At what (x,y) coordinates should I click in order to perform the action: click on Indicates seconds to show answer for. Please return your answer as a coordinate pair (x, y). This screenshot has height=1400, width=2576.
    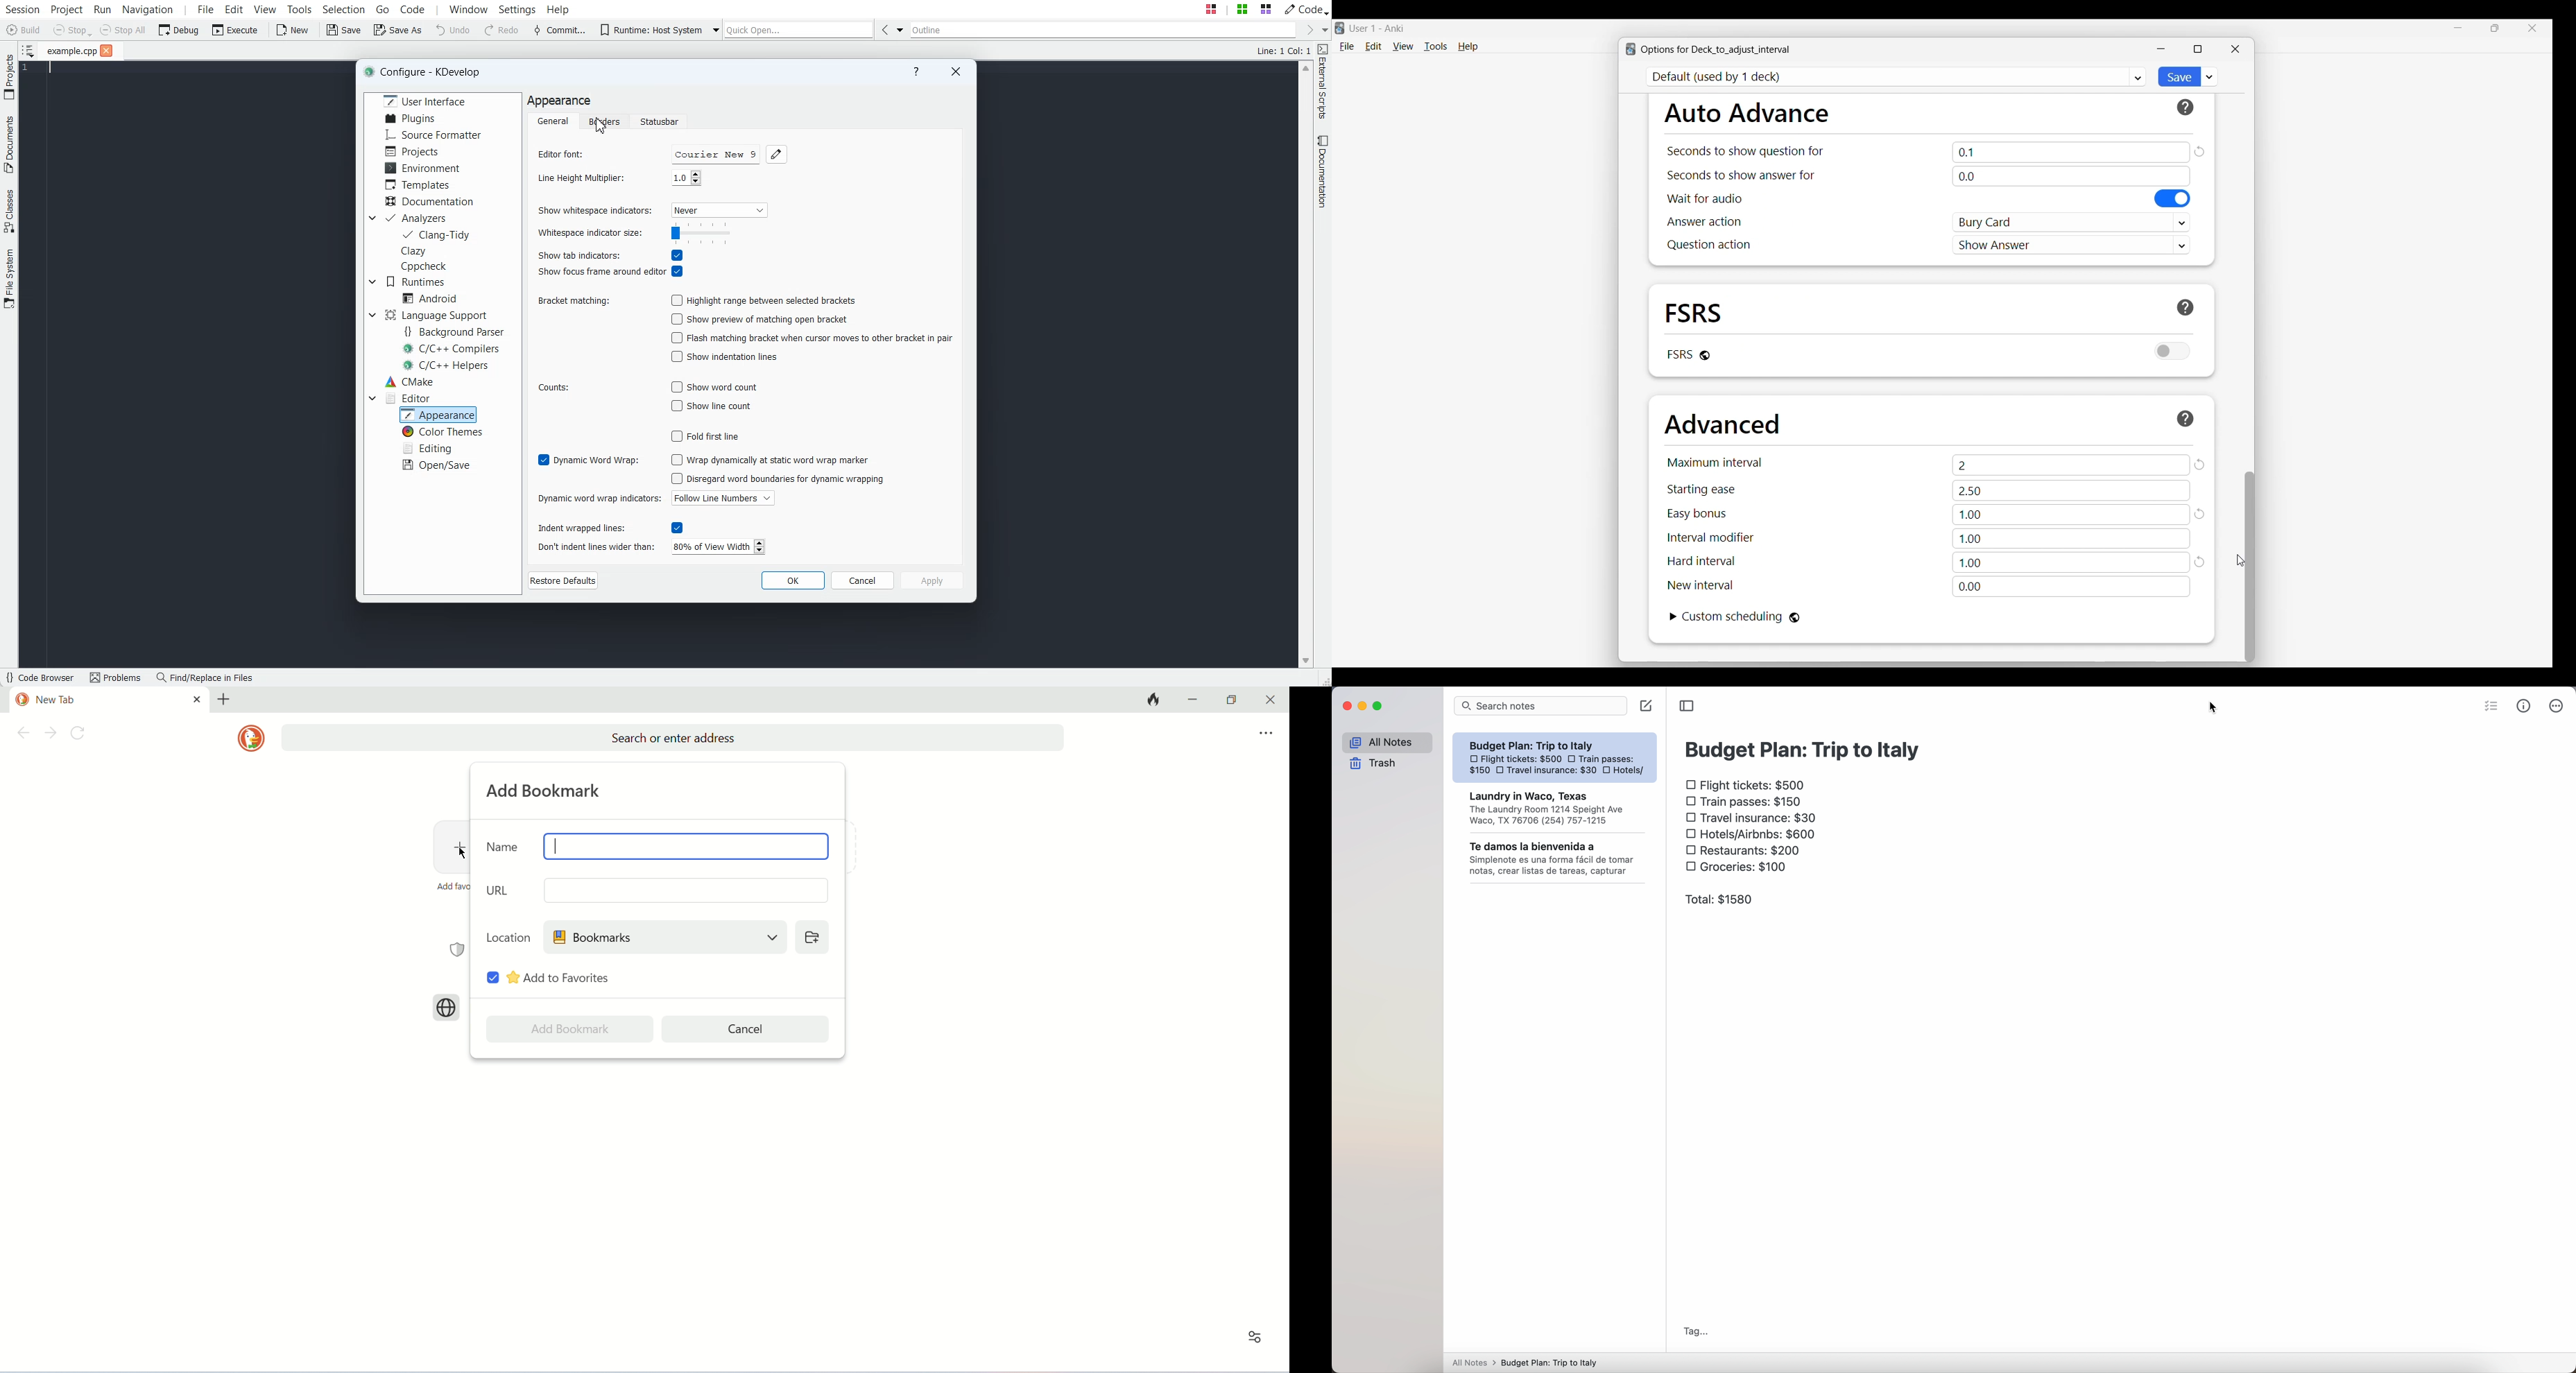
    Looking at the image, I should click on (1741, 175).